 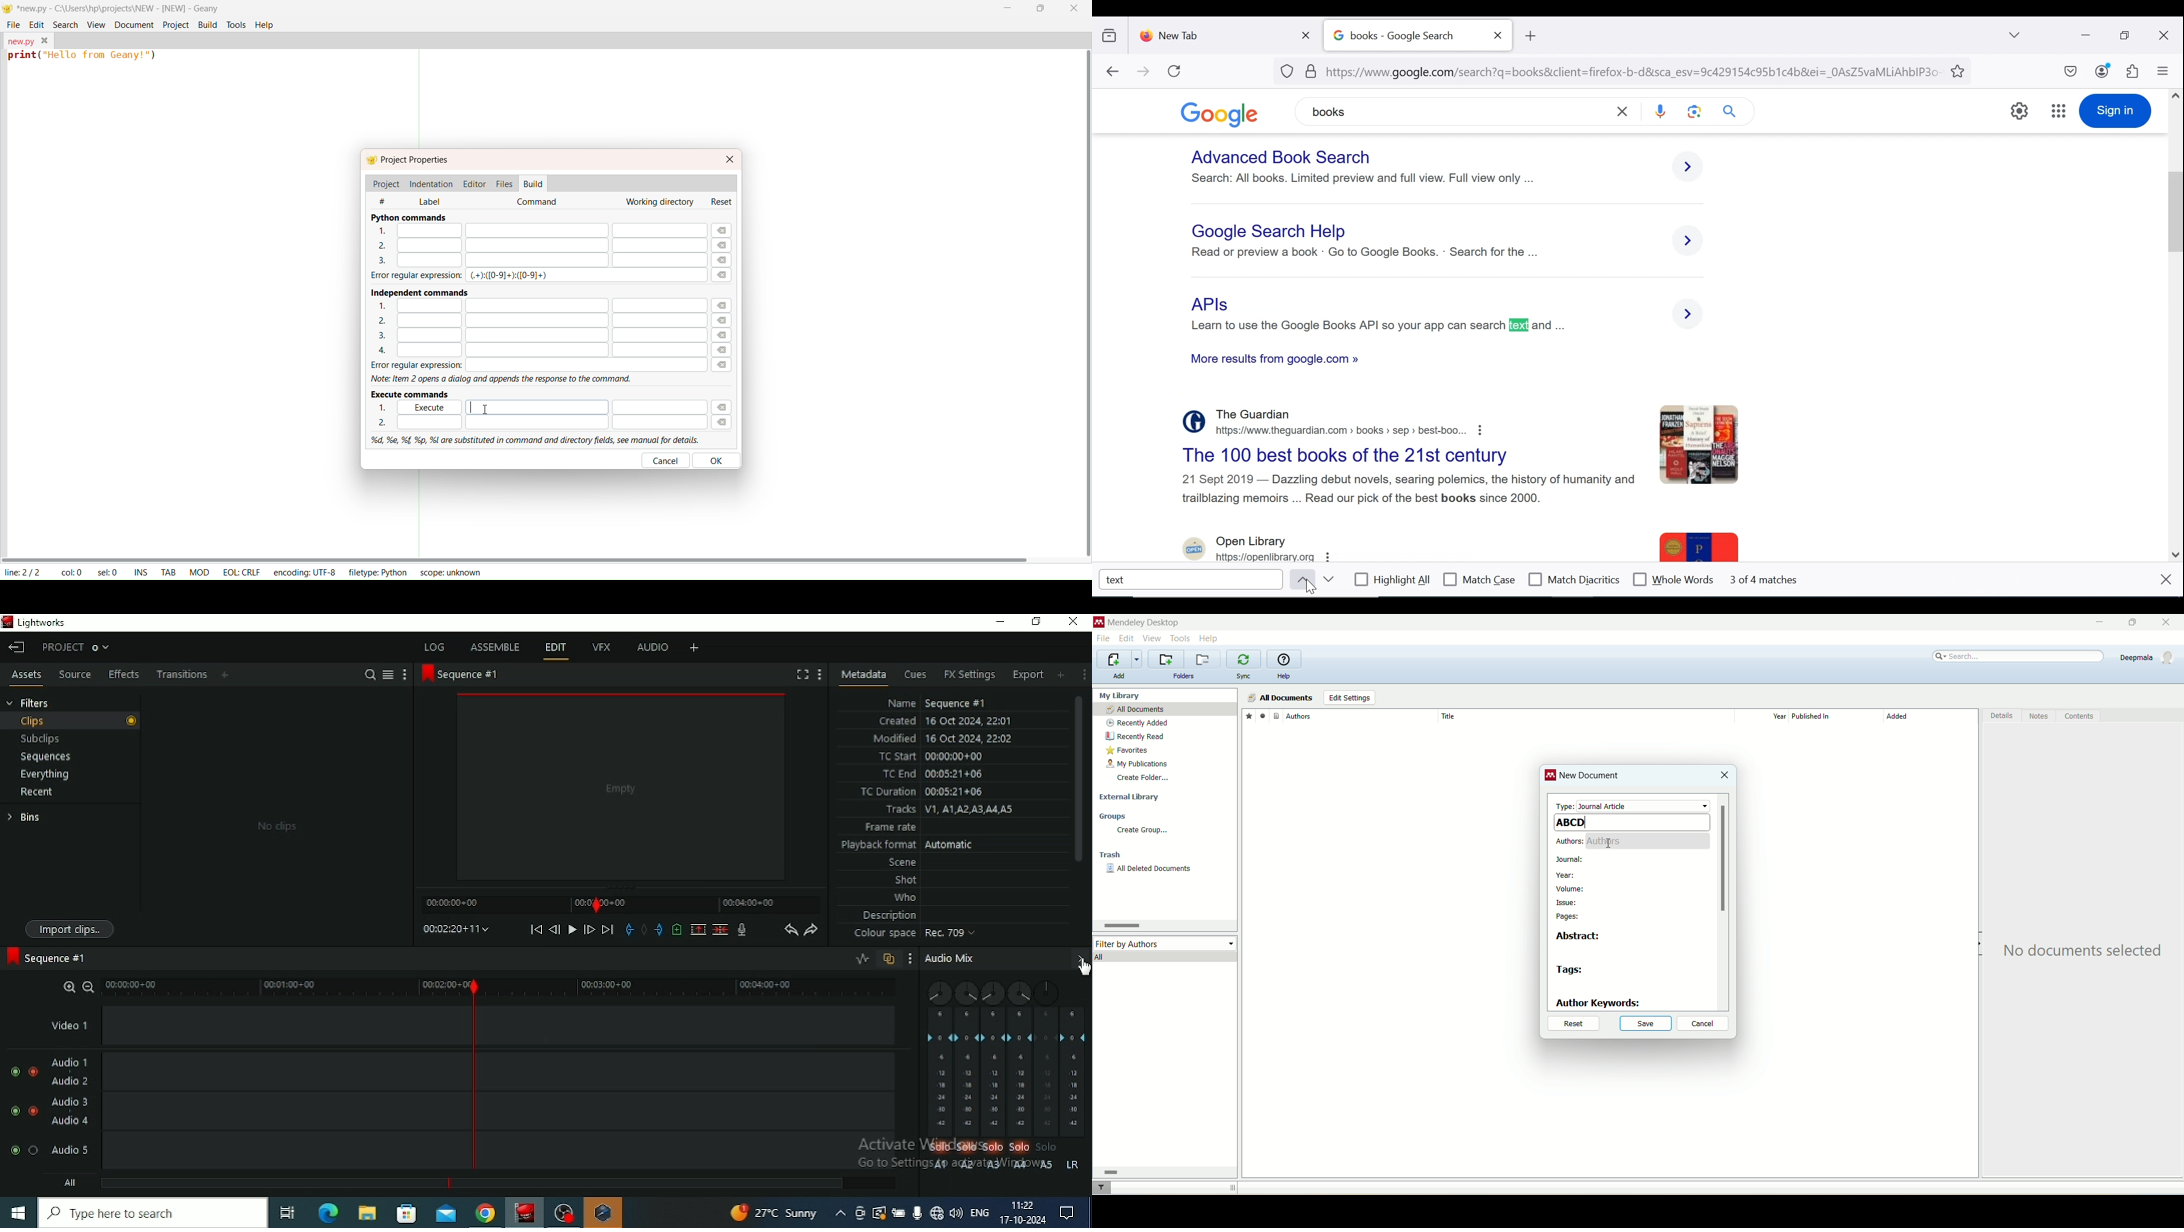 What do you see at coordinates (917, 1213) in the screenshot?
I see `Mic` at bounding box center [917, 1213].